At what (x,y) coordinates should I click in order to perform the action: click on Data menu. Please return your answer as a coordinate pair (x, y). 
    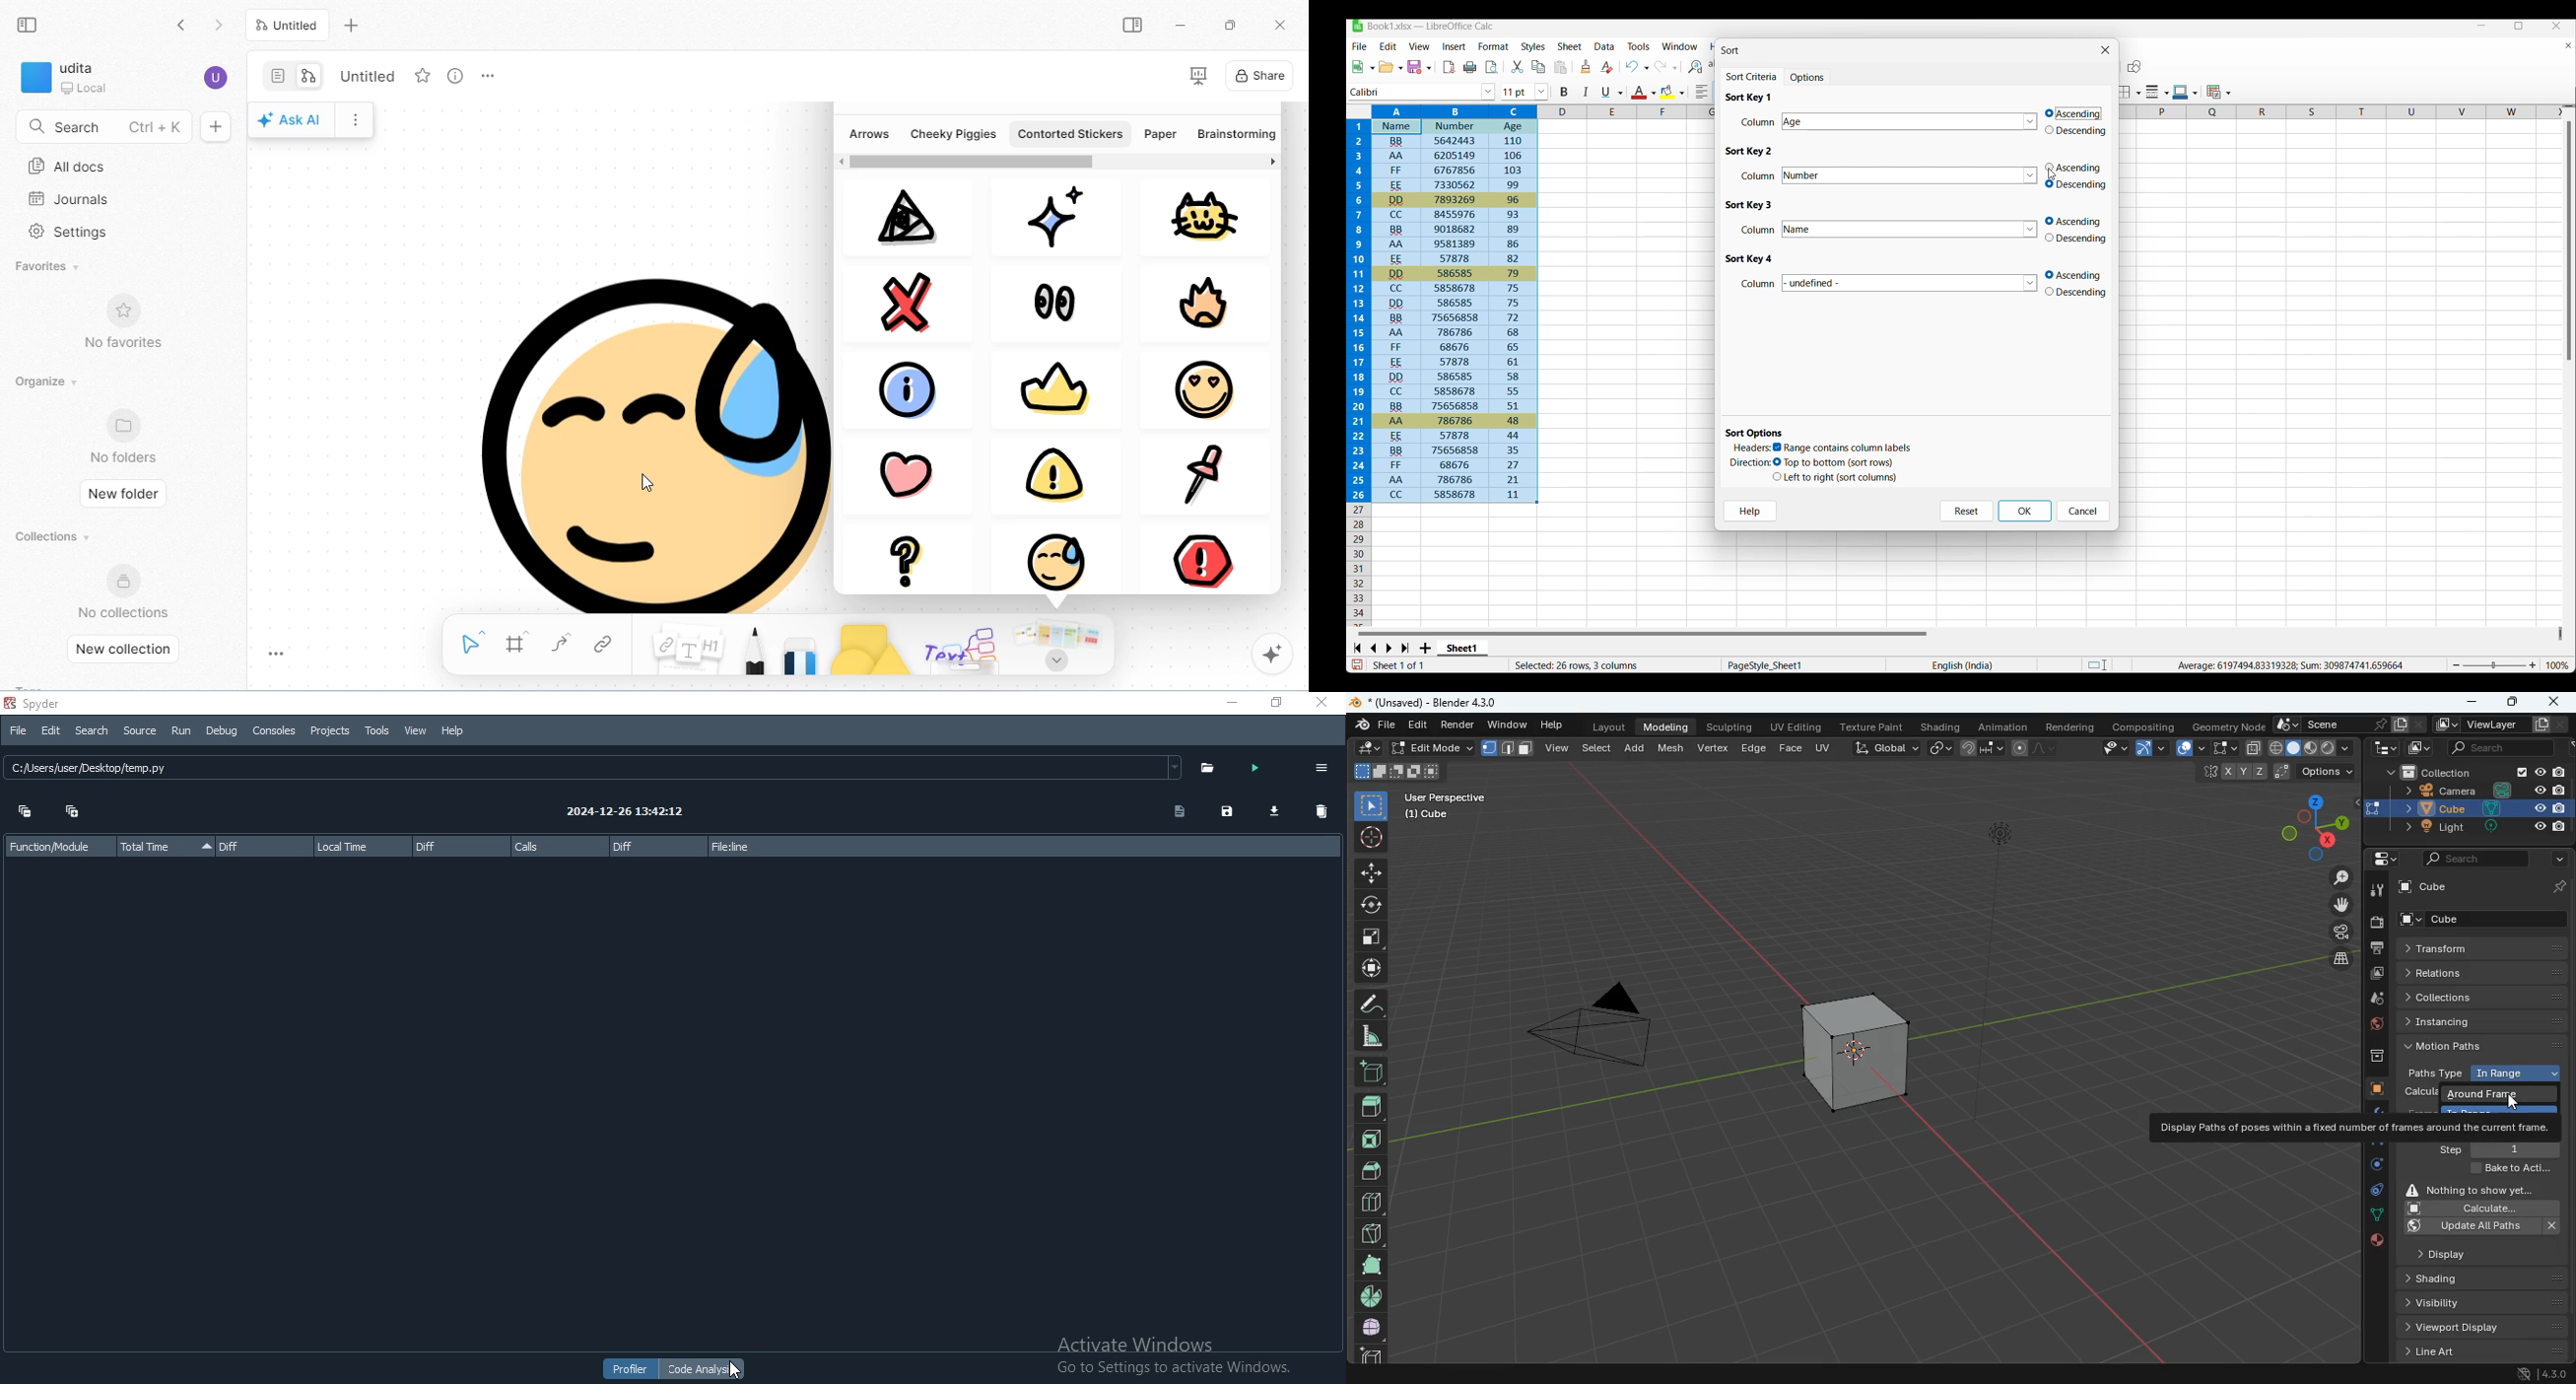
    Looking at the image, I should click on (1605, 47).